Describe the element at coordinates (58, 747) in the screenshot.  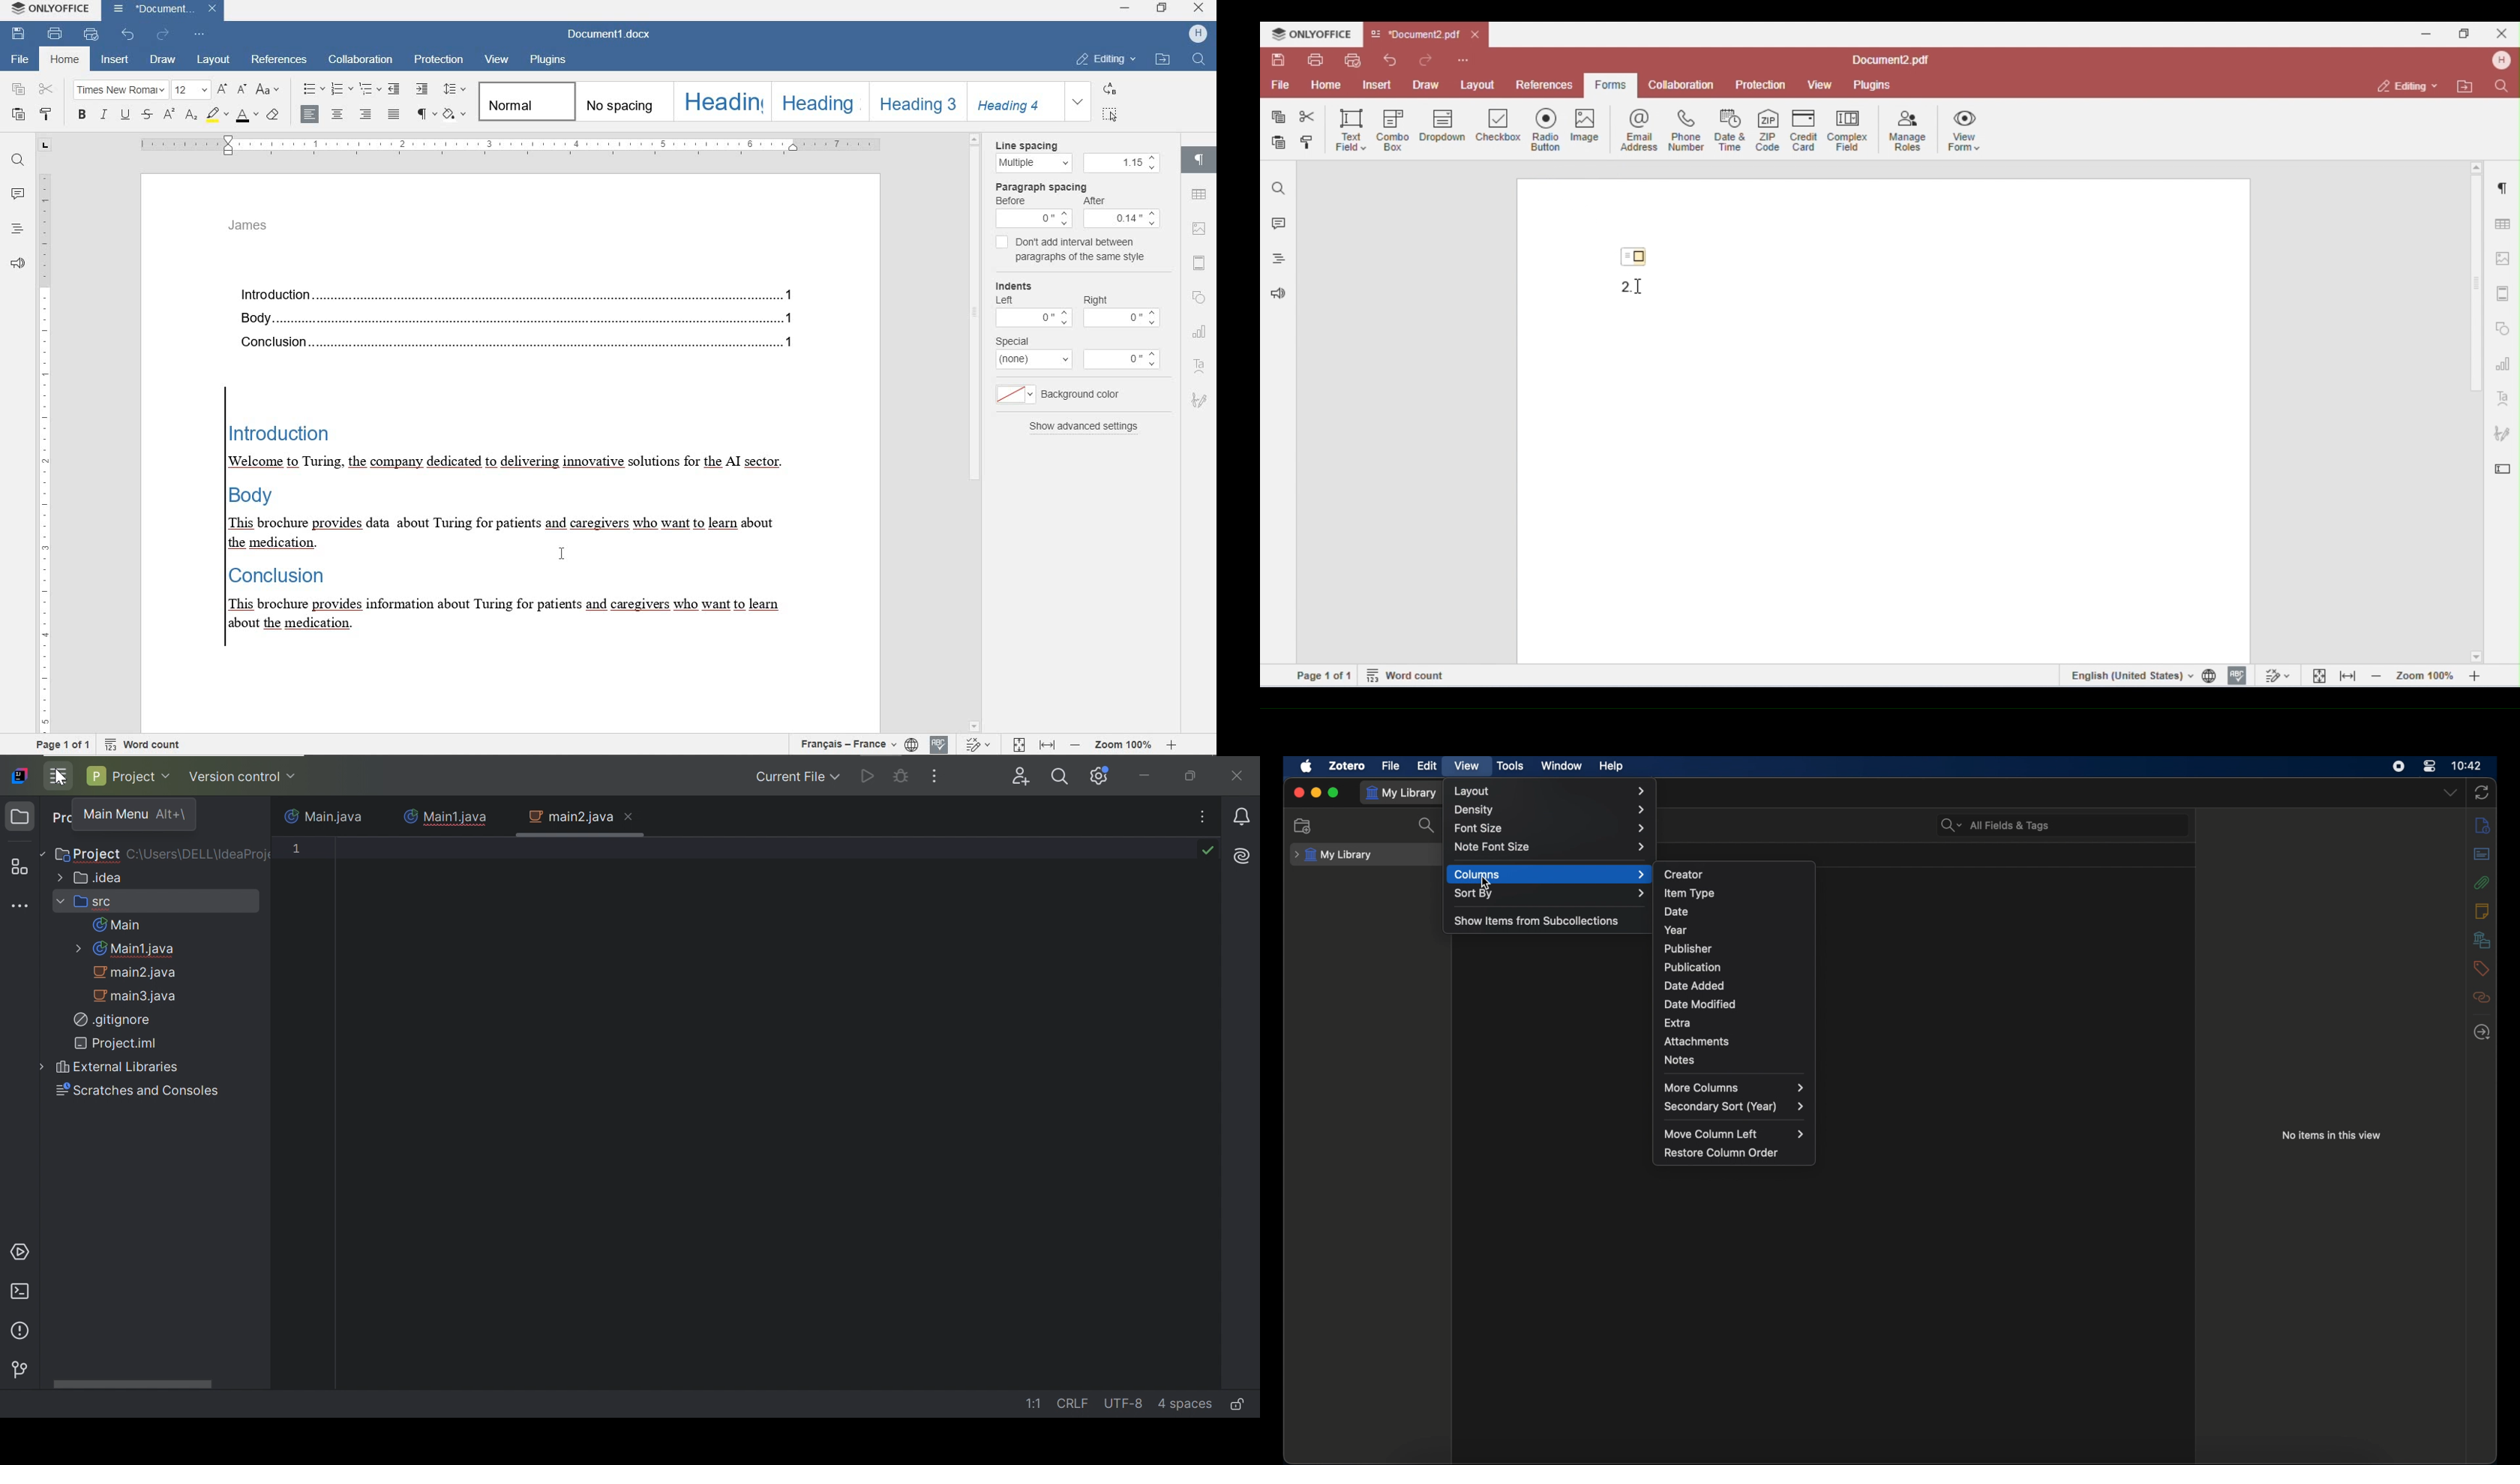
I see `Page 1 of 1` at that location.